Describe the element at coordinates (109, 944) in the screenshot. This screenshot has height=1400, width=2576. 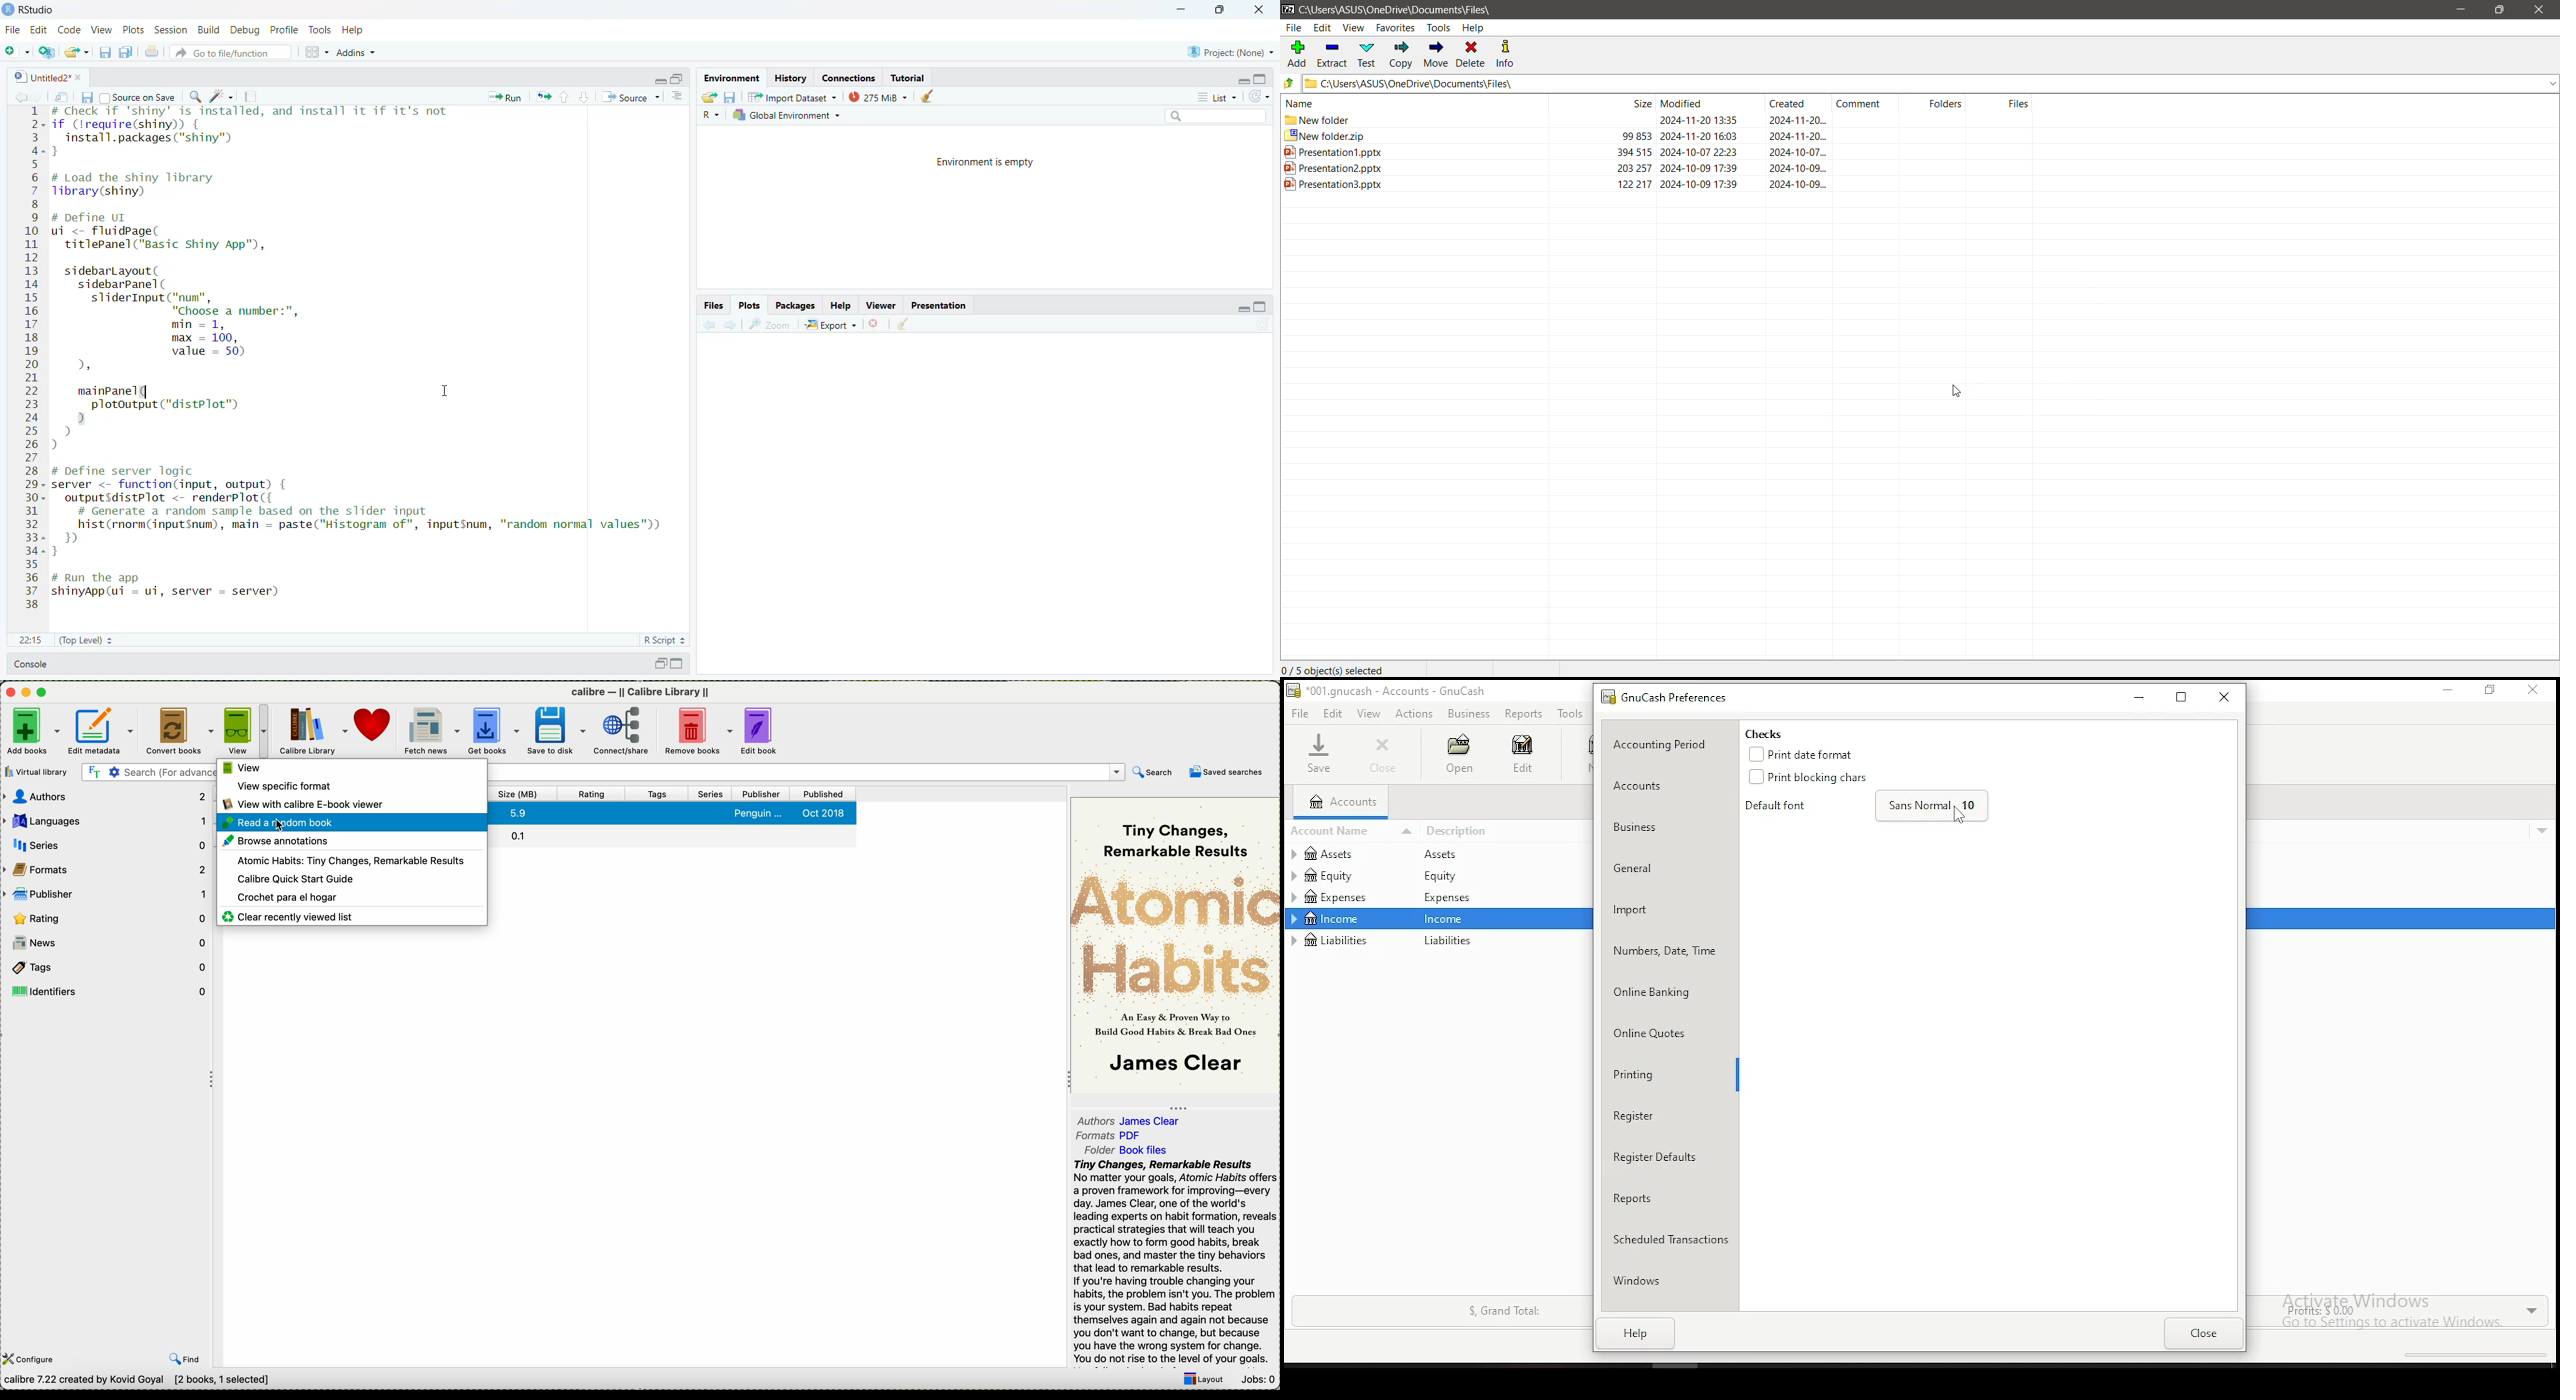
I see `news` at that location.